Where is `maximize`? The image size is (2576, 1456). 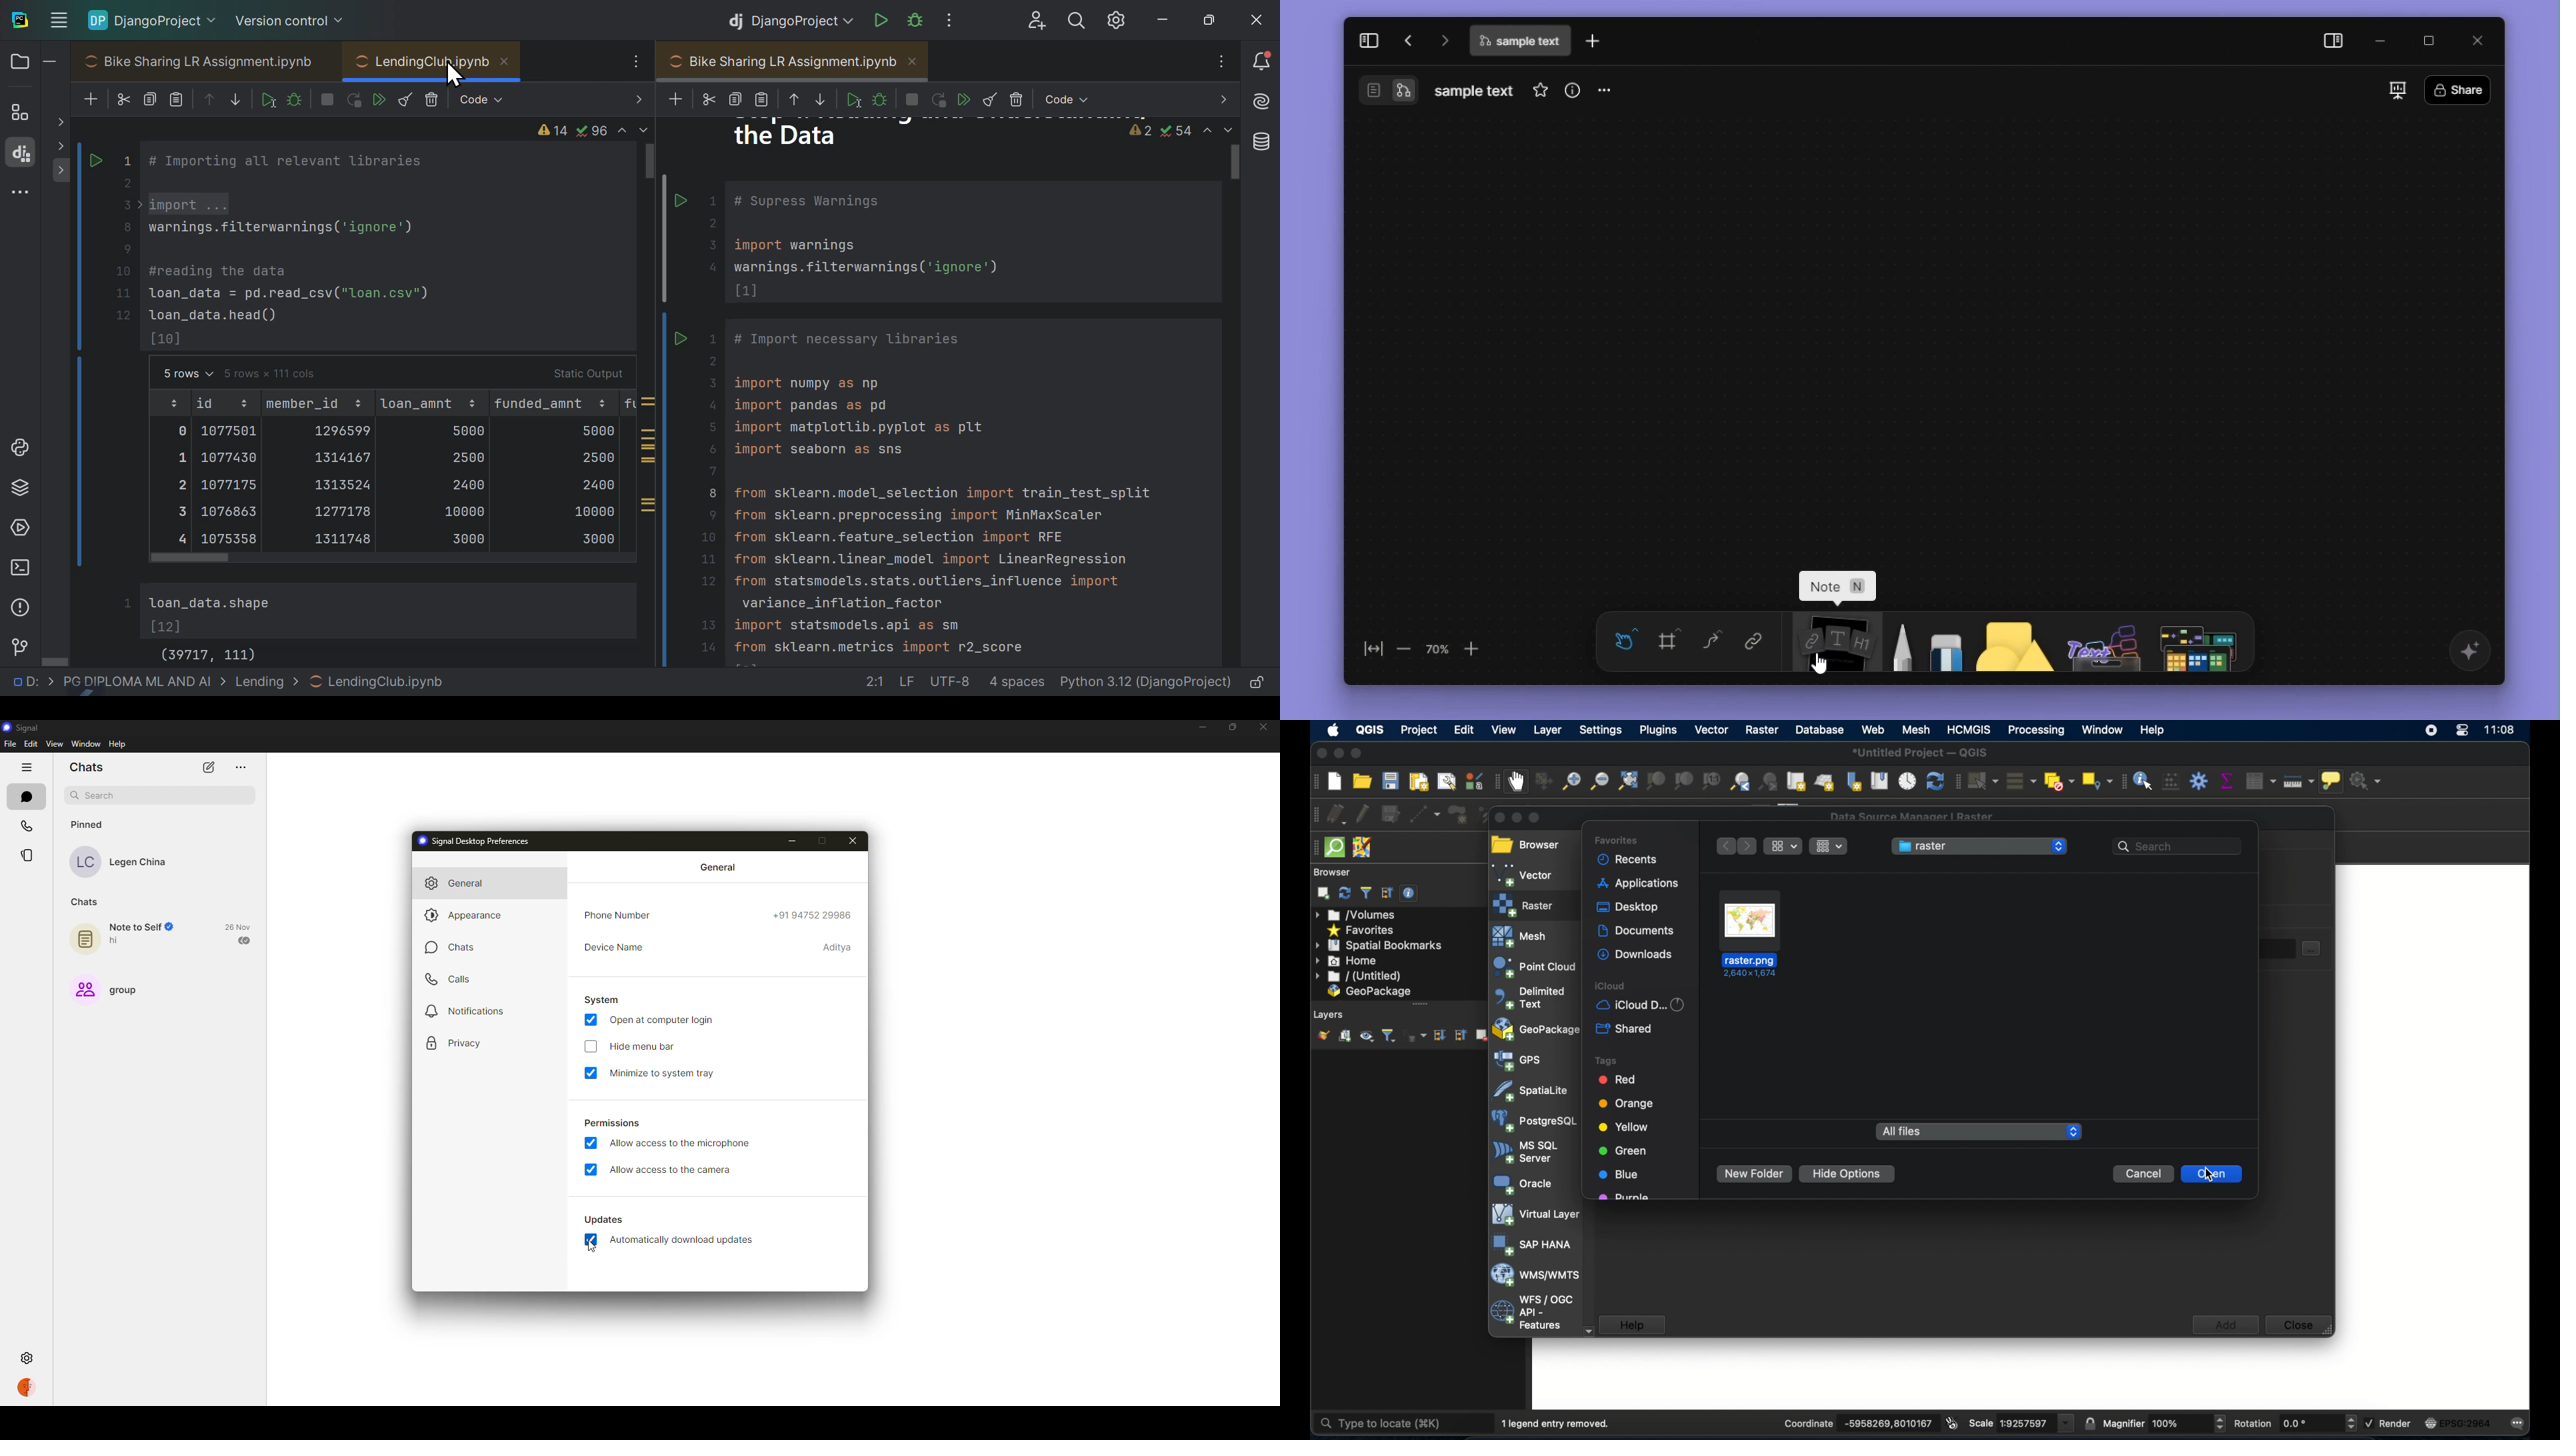
maximize is located at coordinates (821, 841).